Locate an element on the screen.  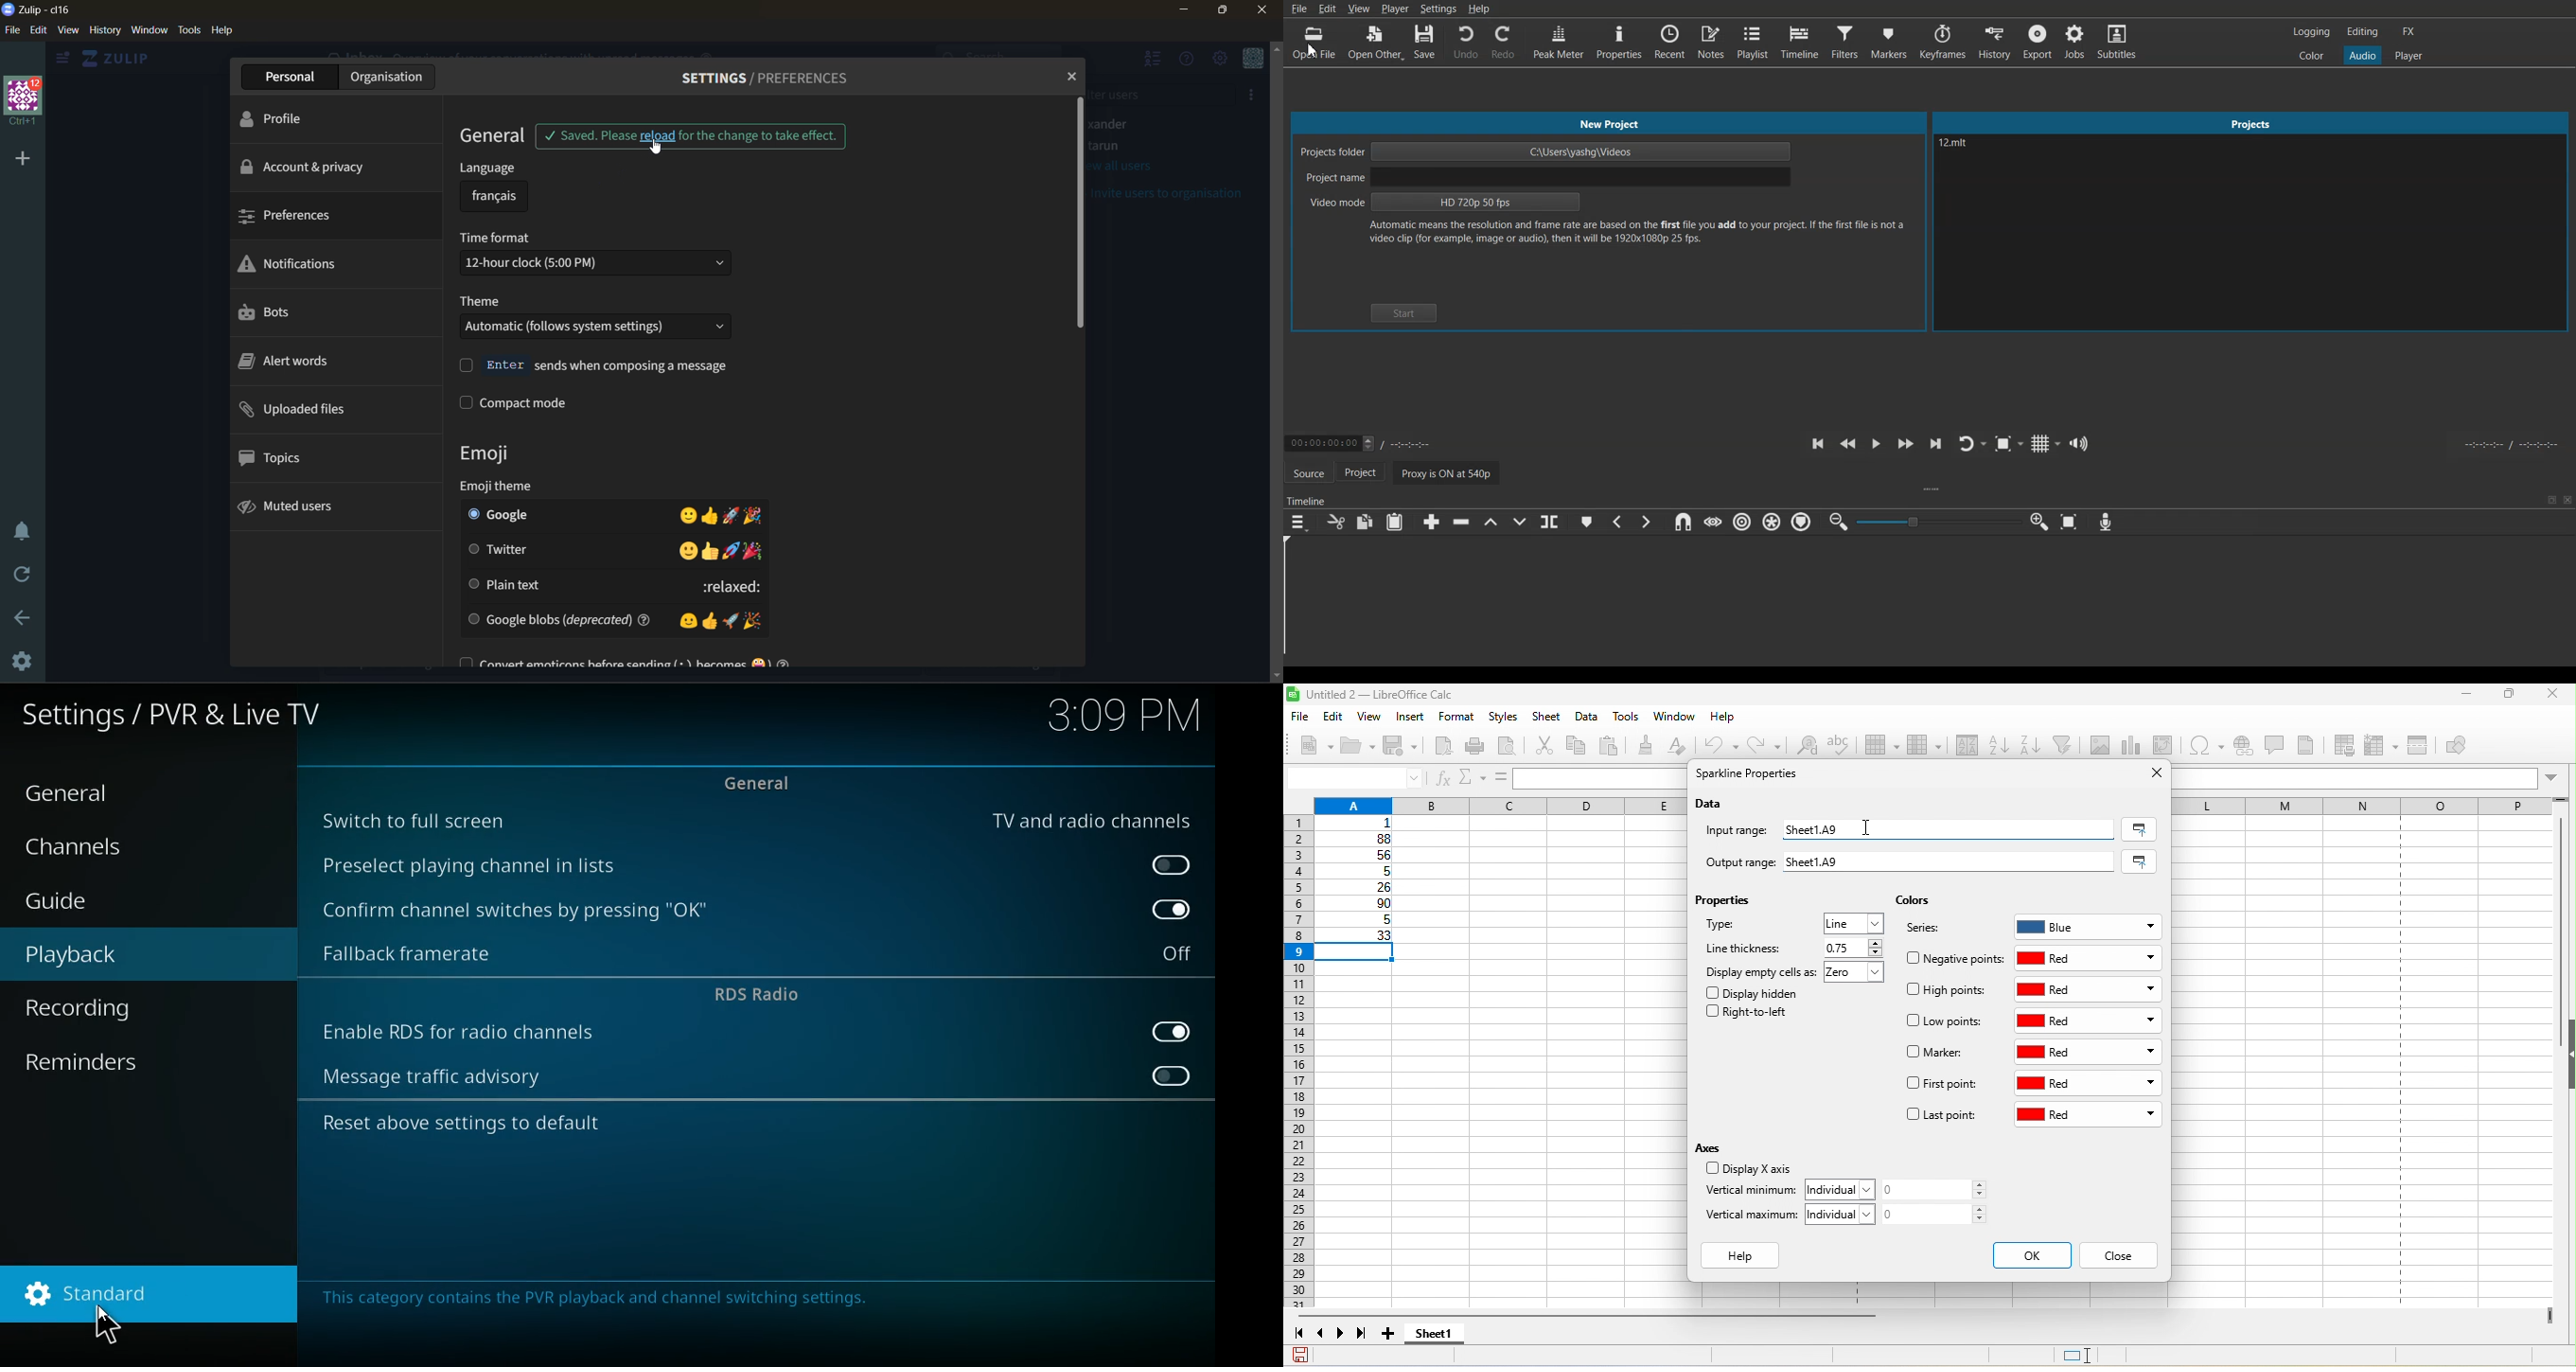
organization is located at coordinates (397, 76).